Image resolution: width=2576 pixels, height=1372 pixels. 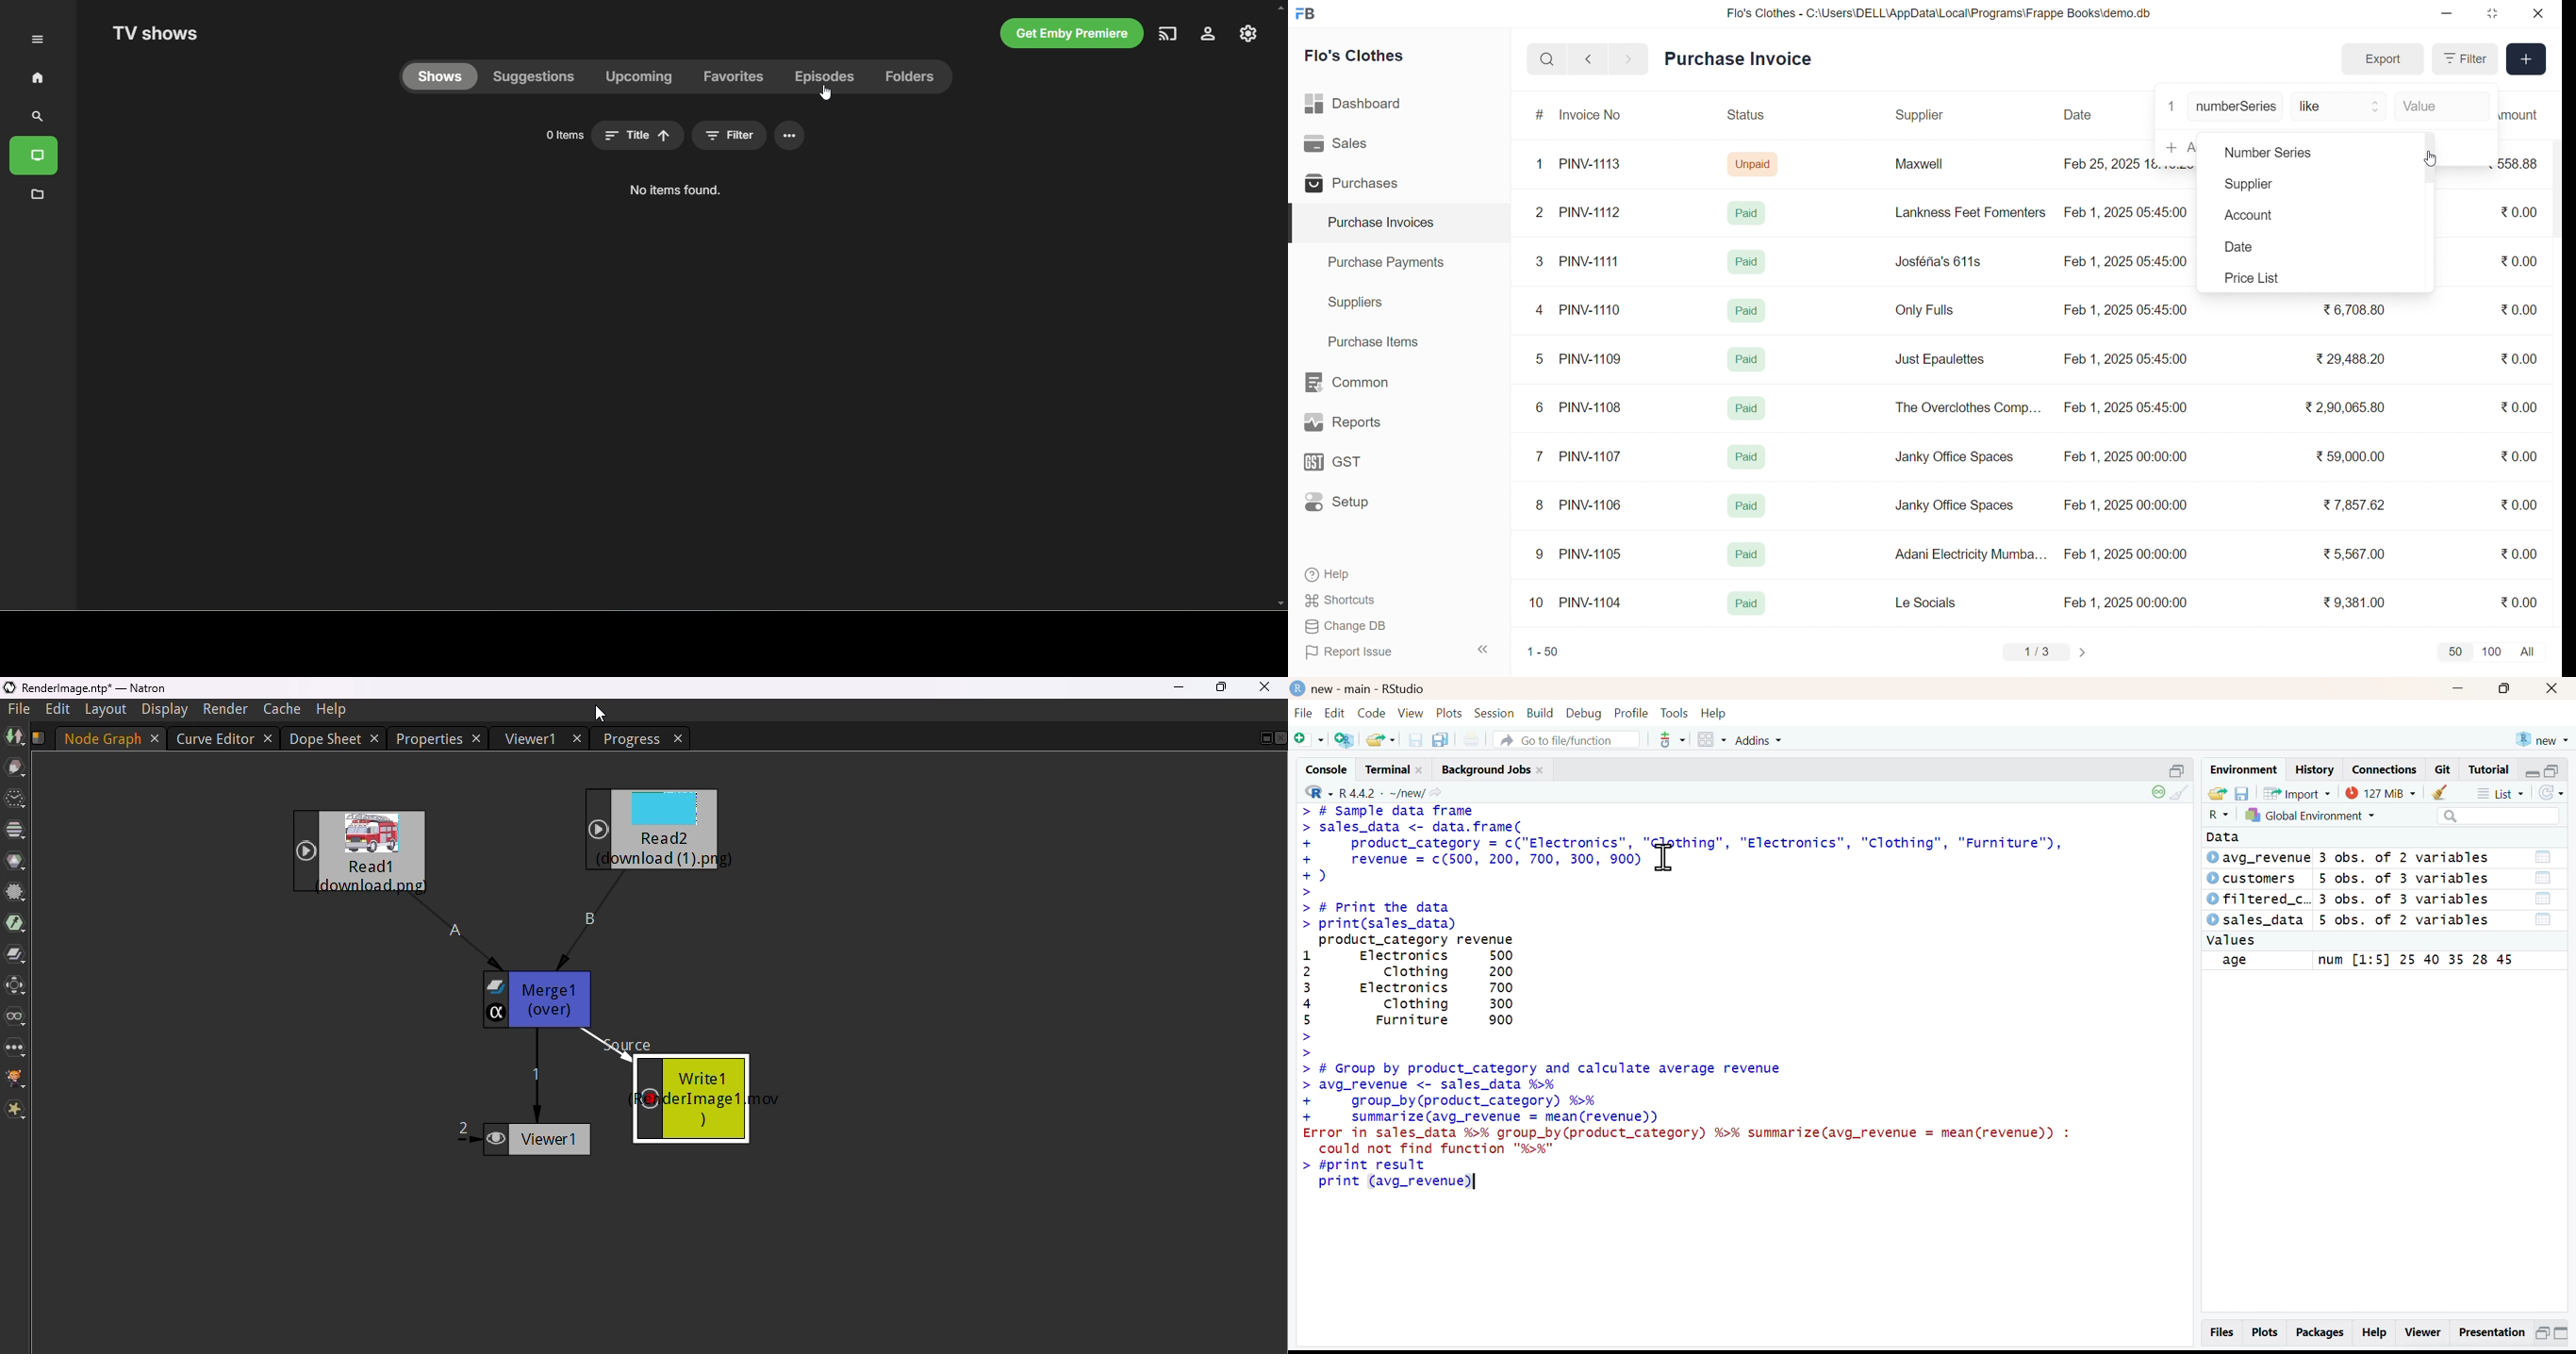 I want to click on Just Epaulettes, so click(x=1945, y=360).